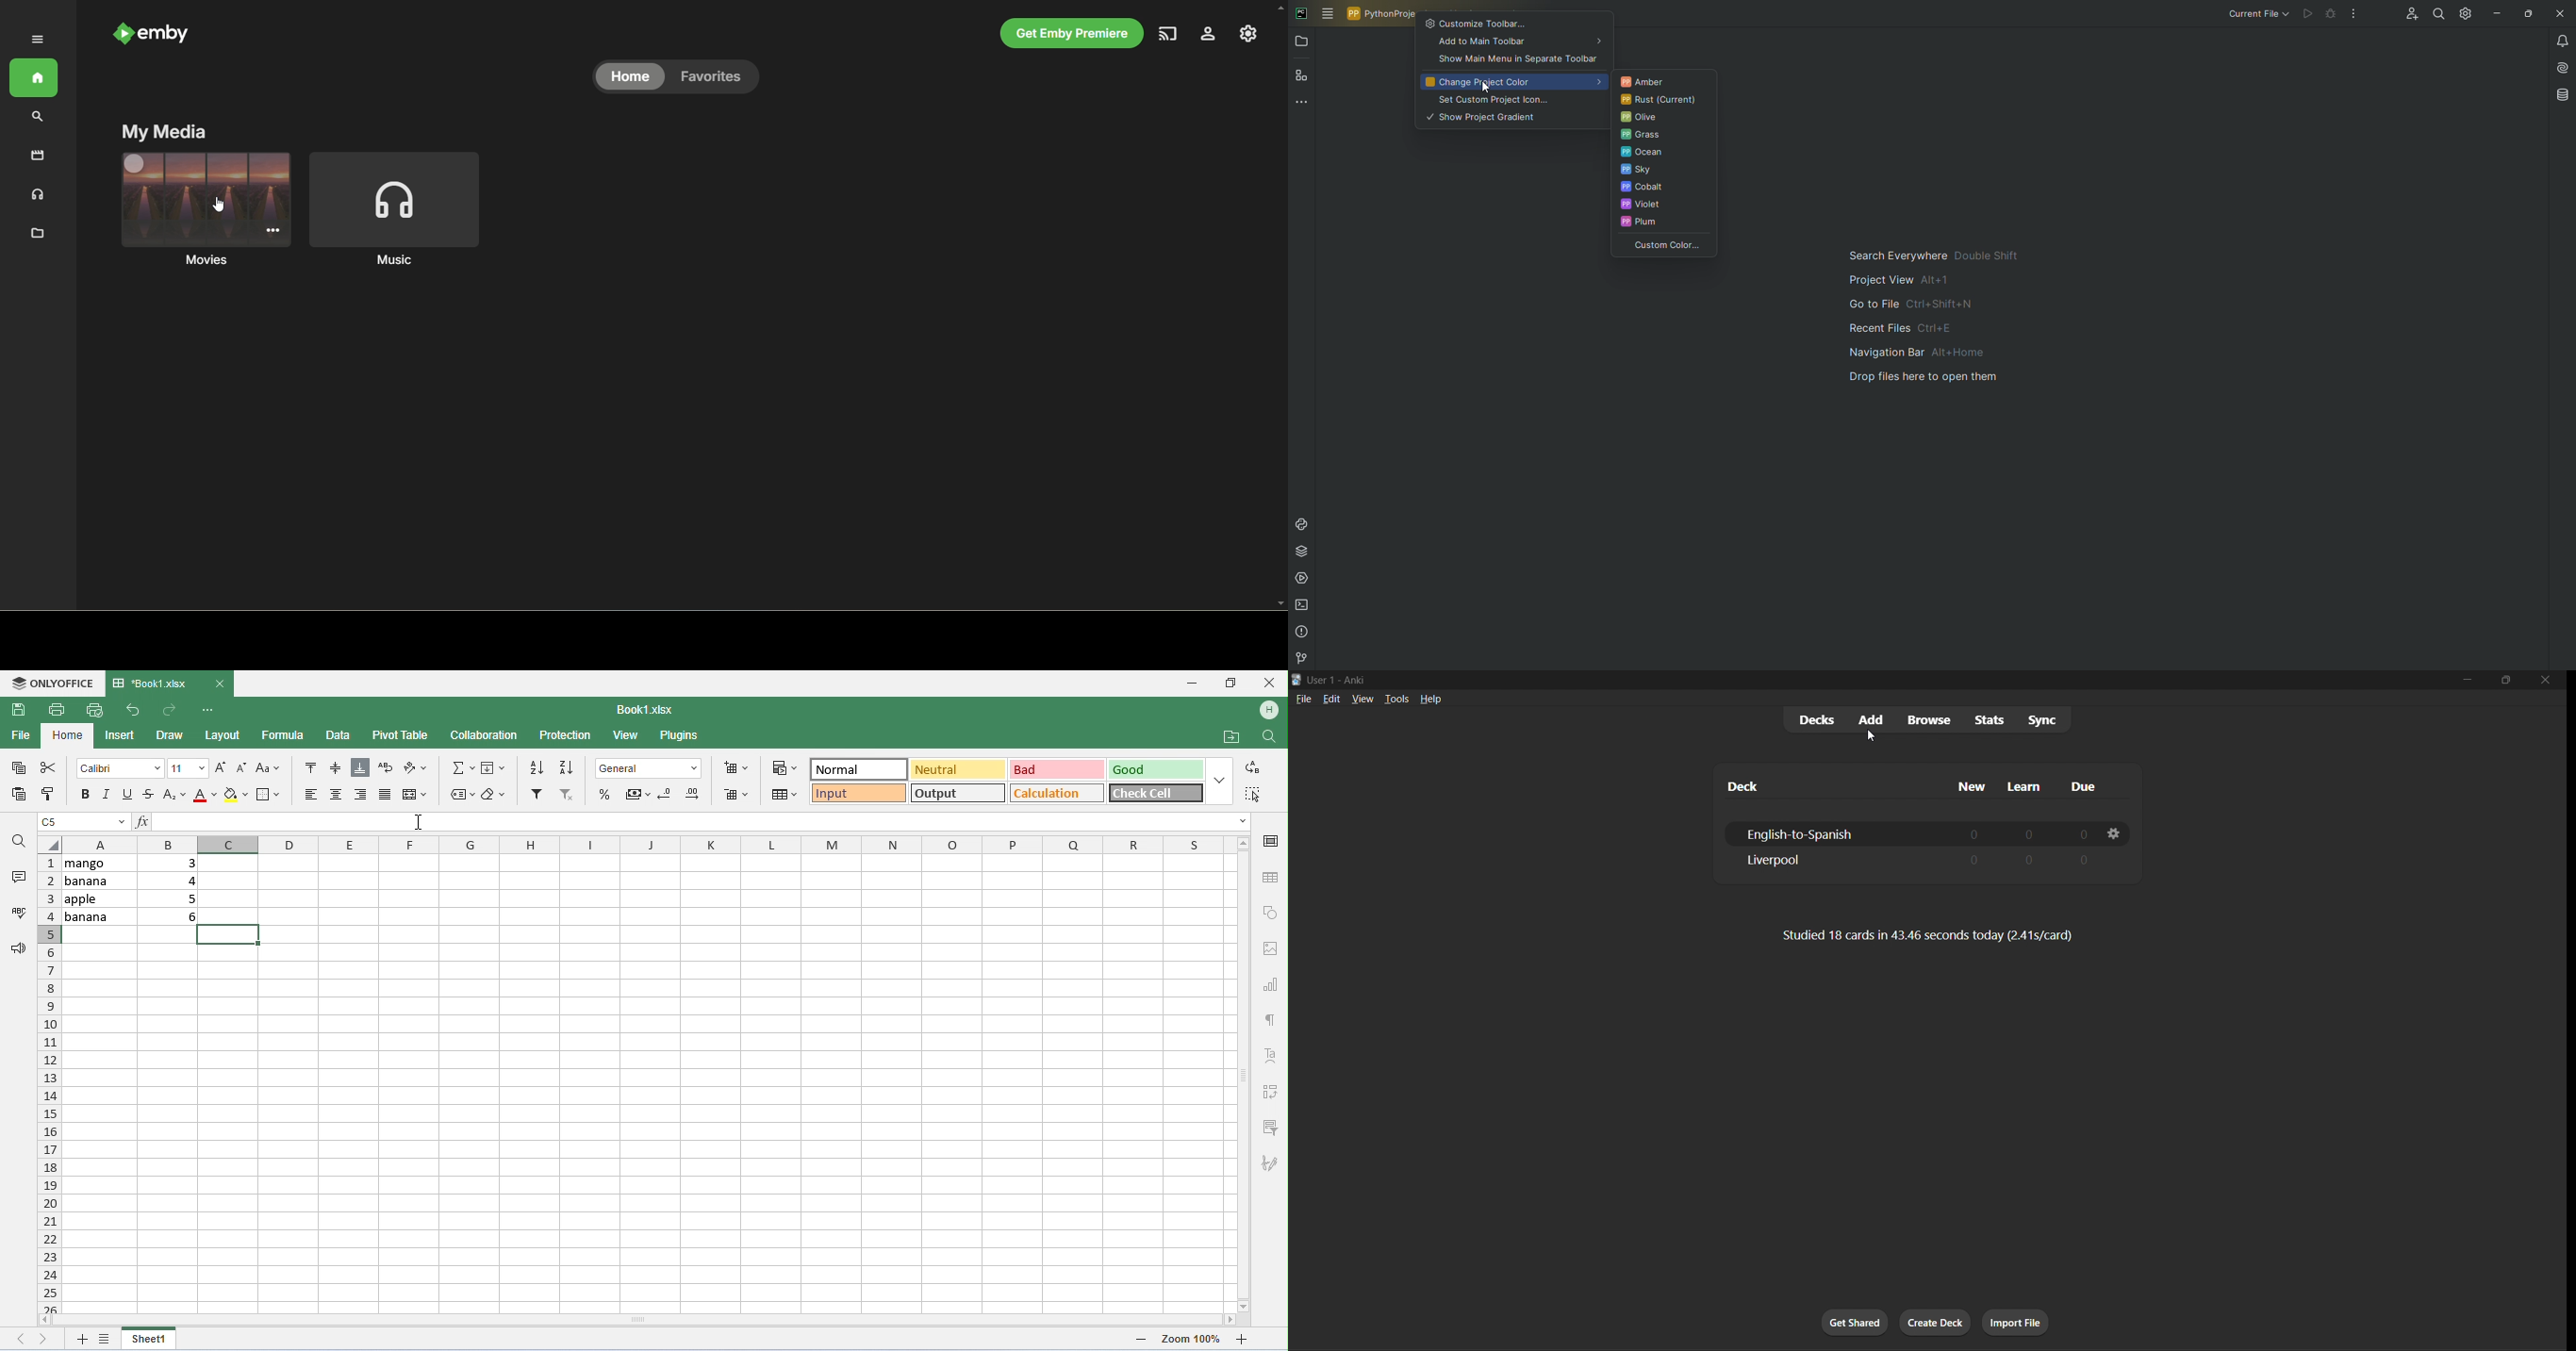 The width and height of the screenshot is (2576, 1372). I want to click on Setings, so click(2463, 13).